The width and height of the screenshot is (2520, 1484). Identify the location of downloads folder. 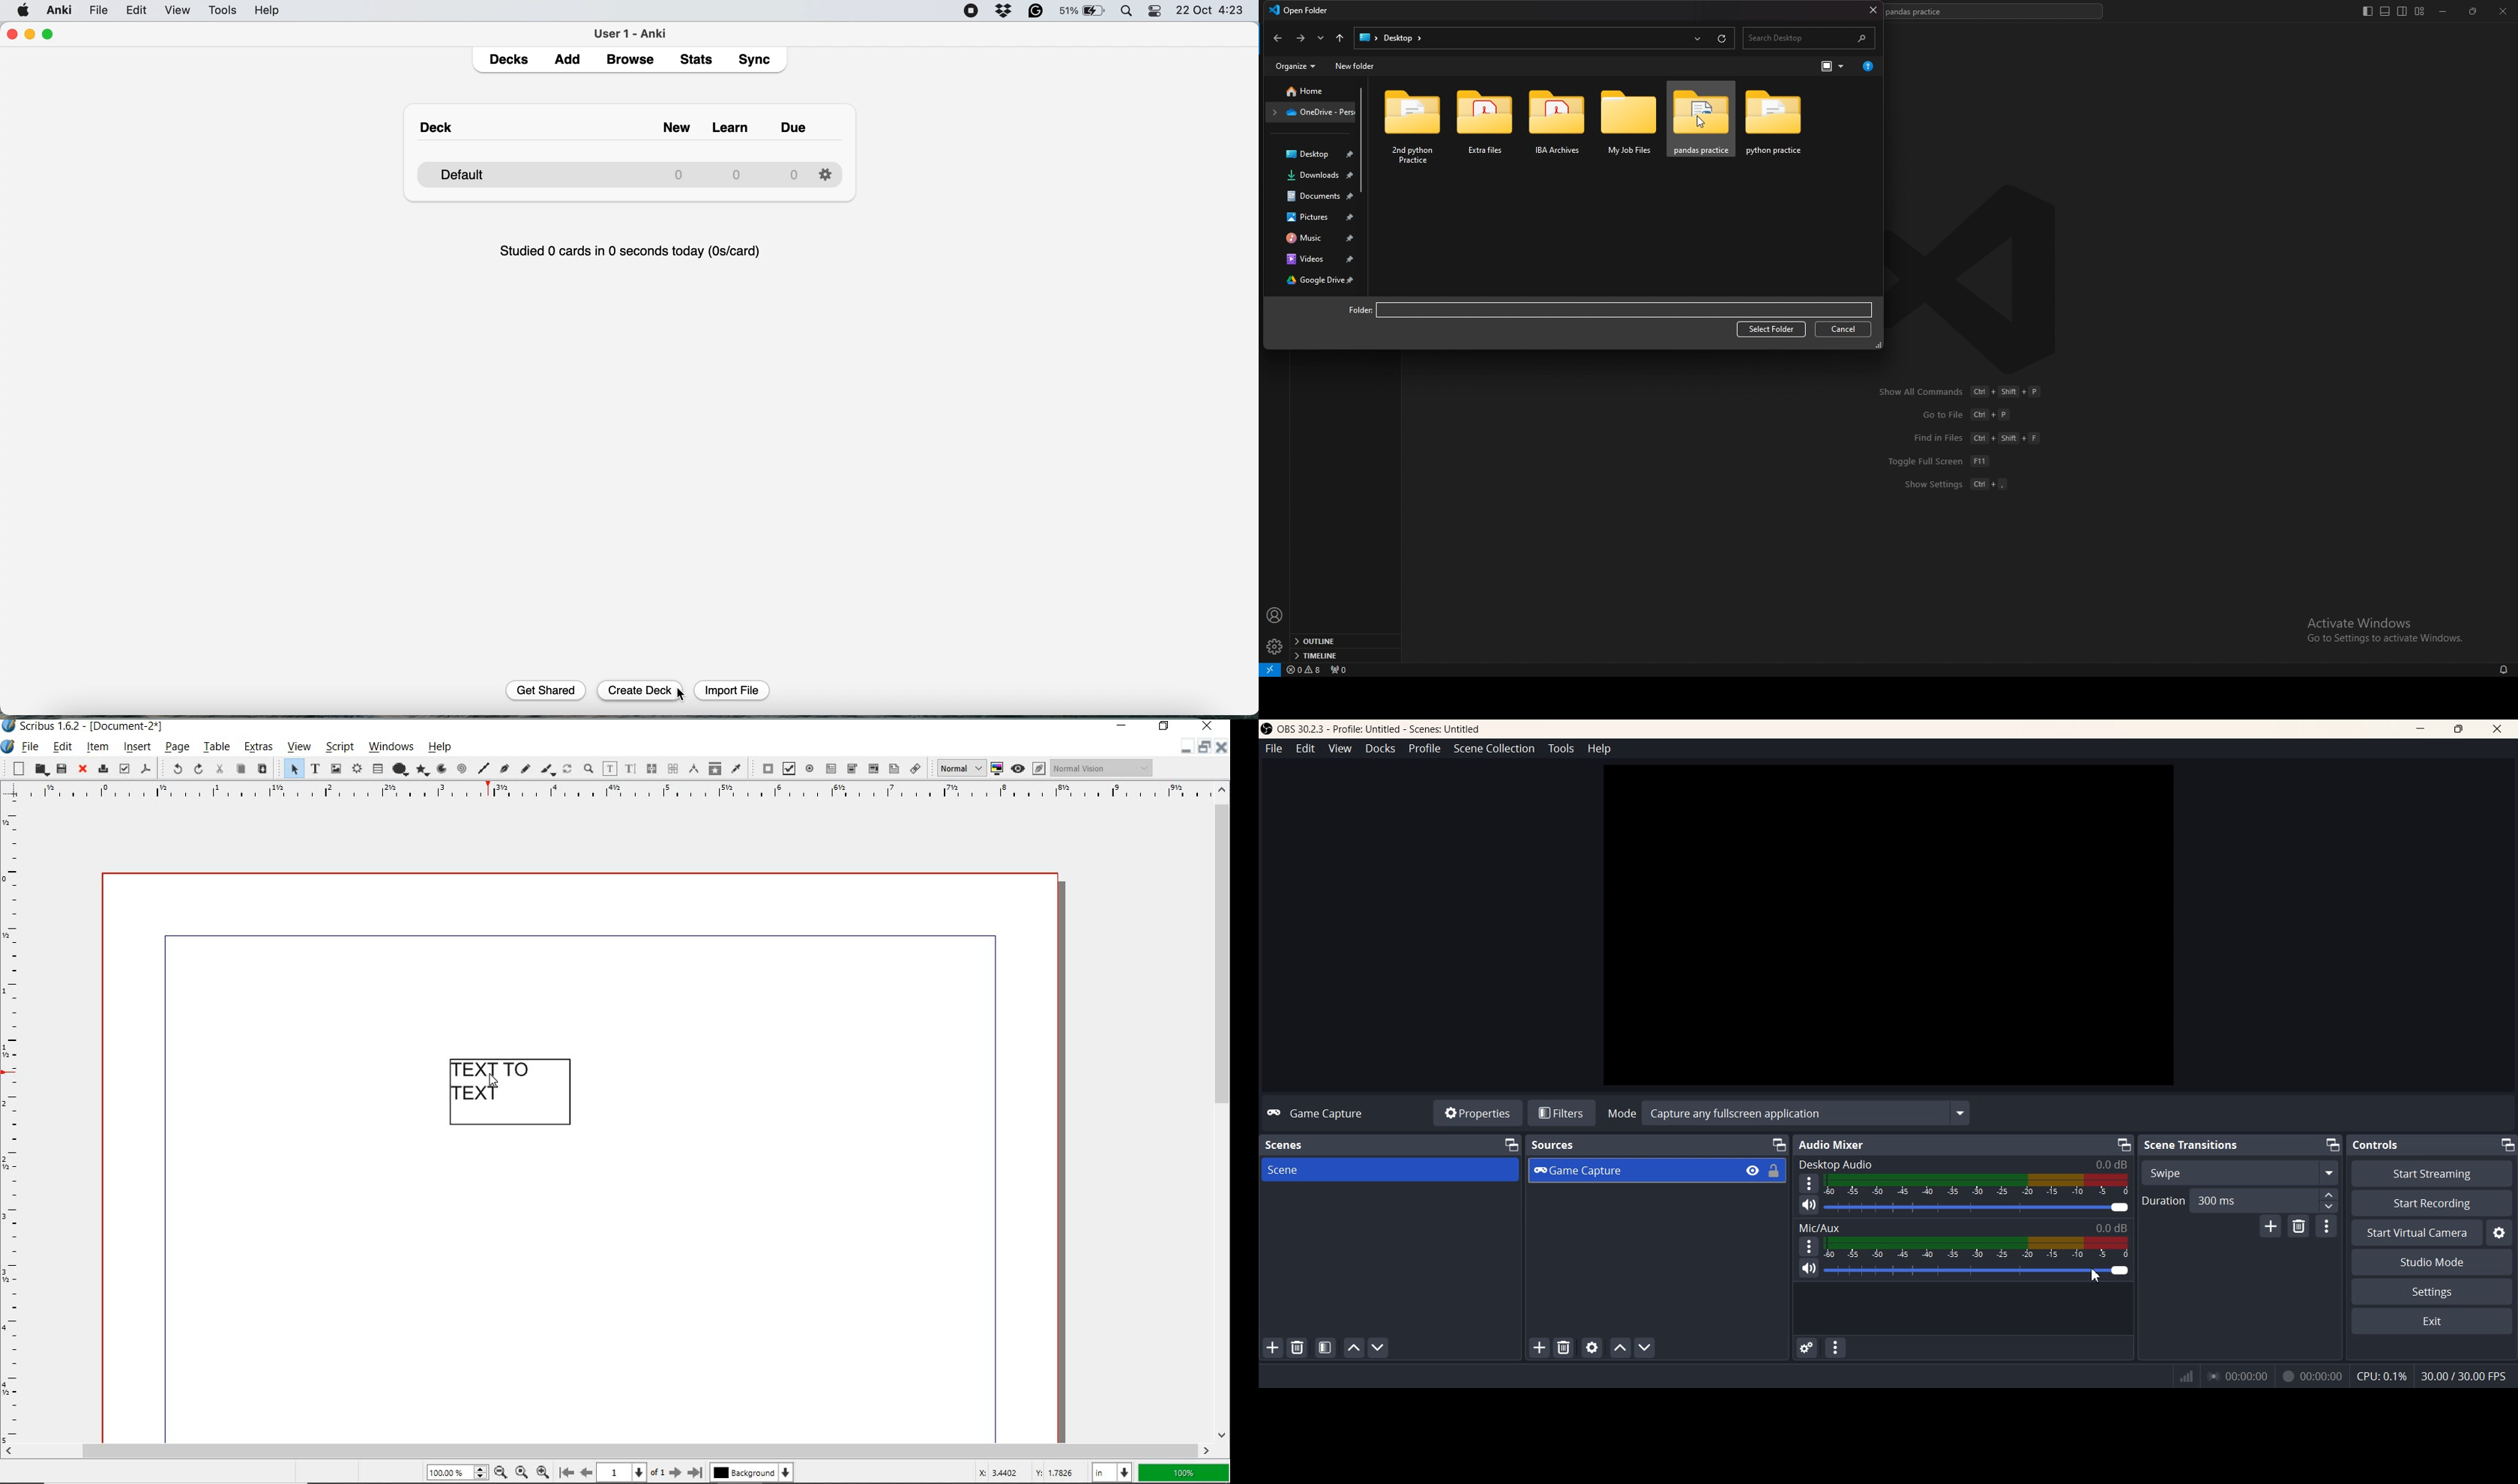
(1314, 174).